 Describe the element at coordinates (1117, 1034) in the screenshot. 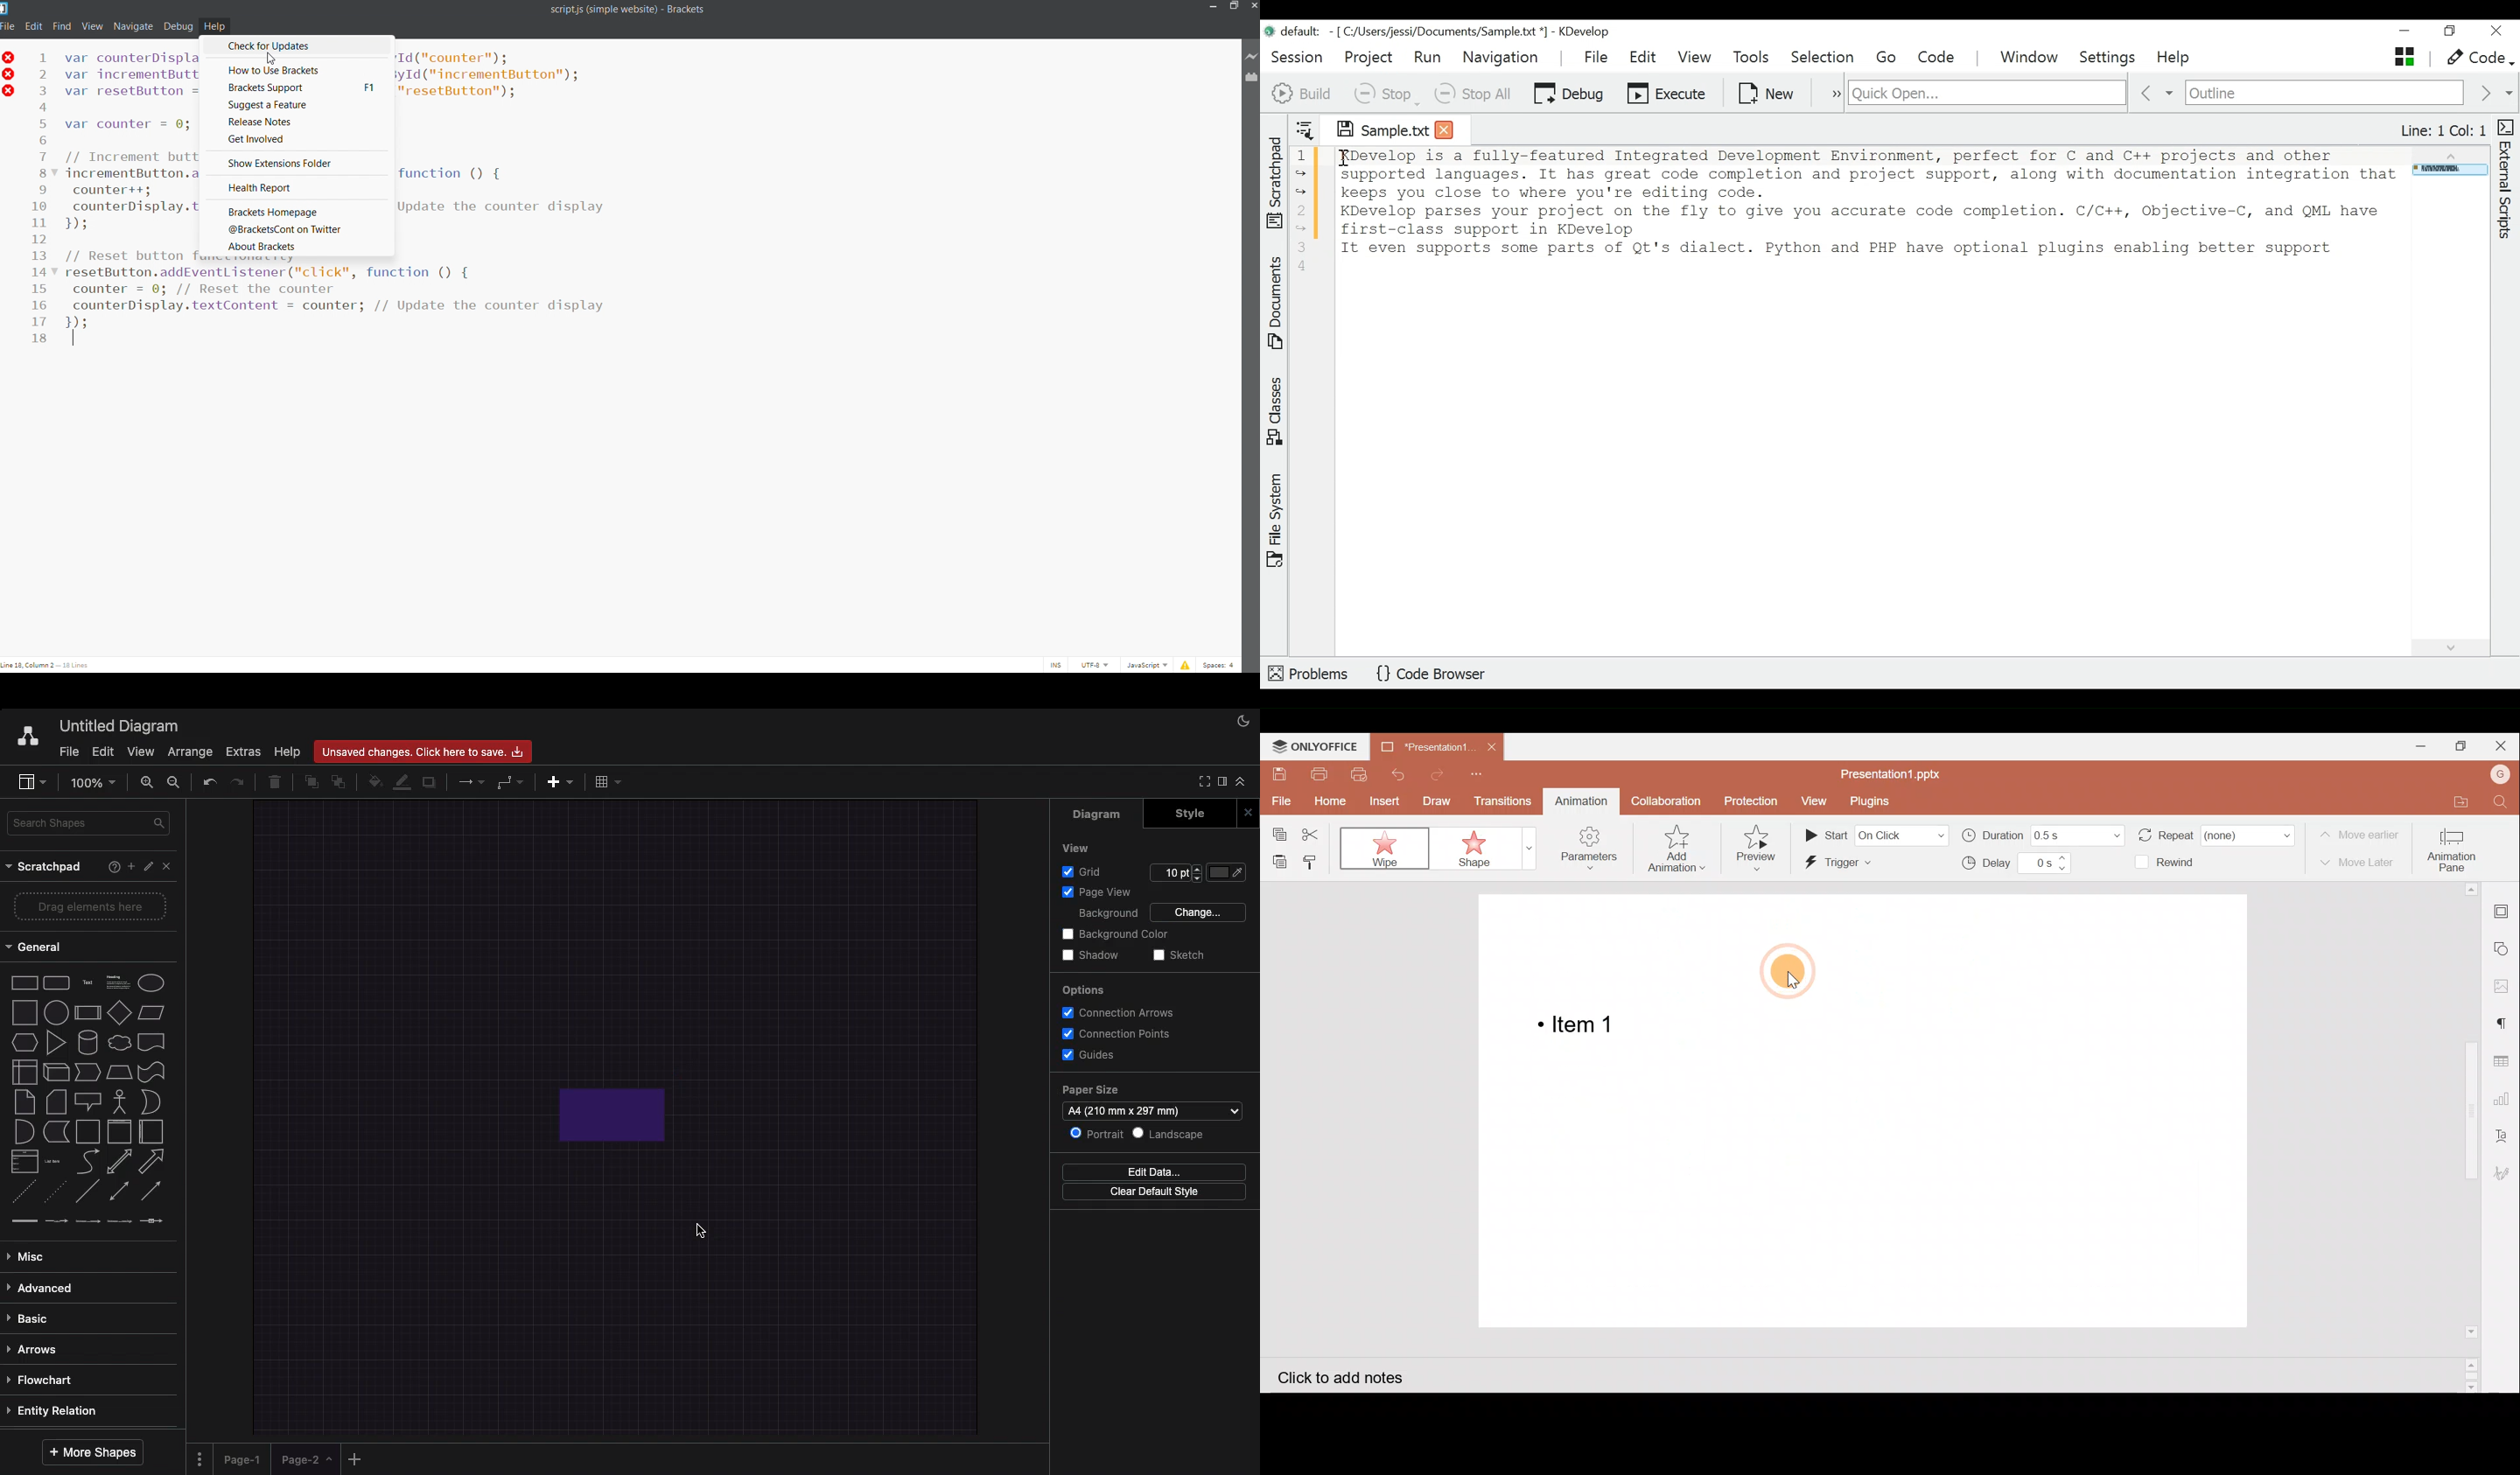

I see `Connection points` at that location.